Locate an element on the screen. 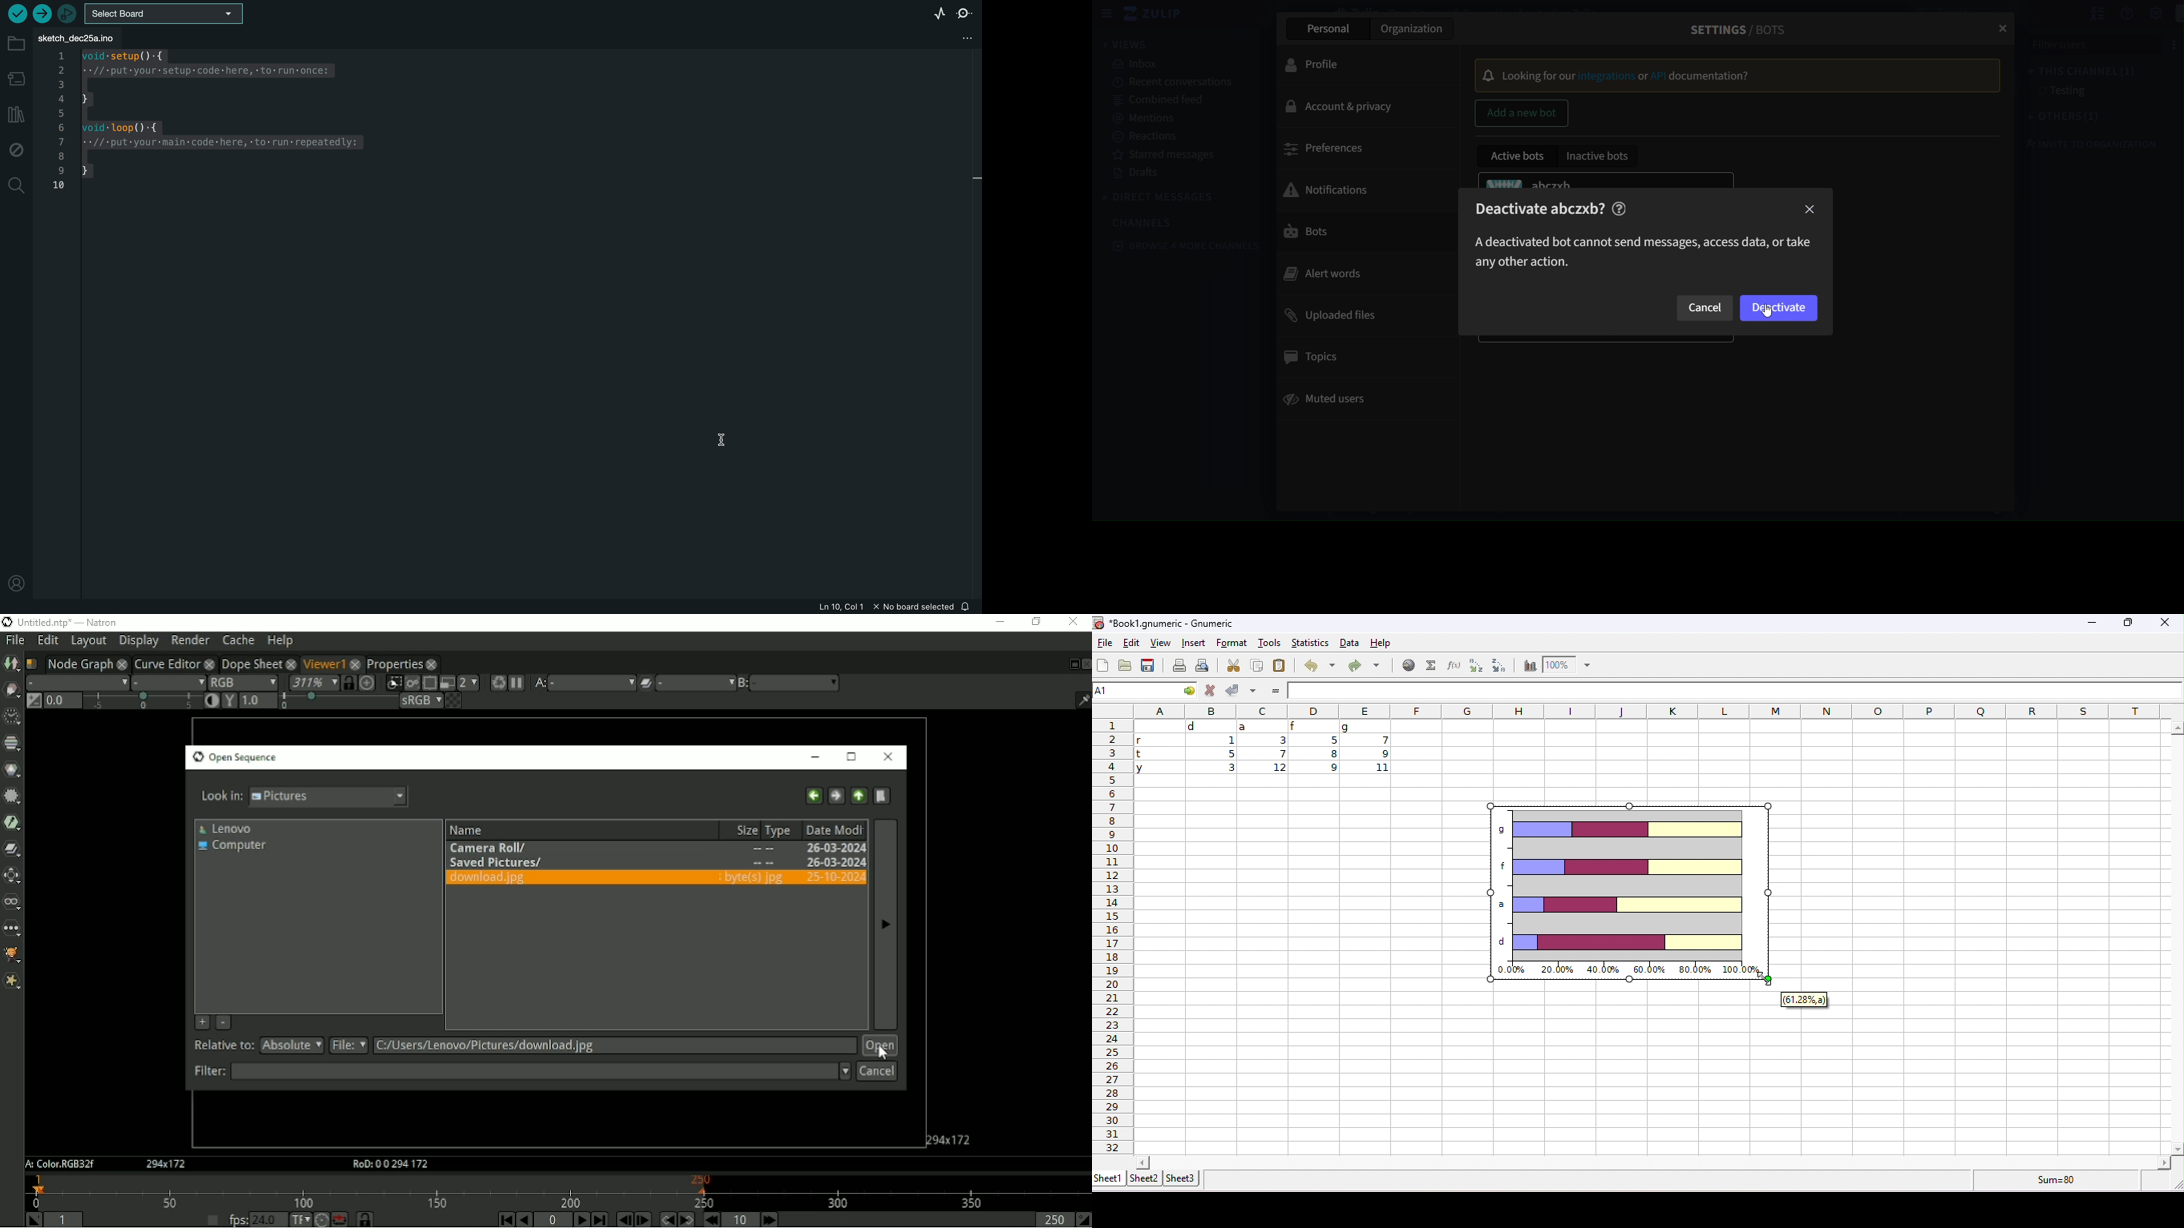 This screenshot has width=2184, height=1232. main menu is located at coordinates (2143, 13).